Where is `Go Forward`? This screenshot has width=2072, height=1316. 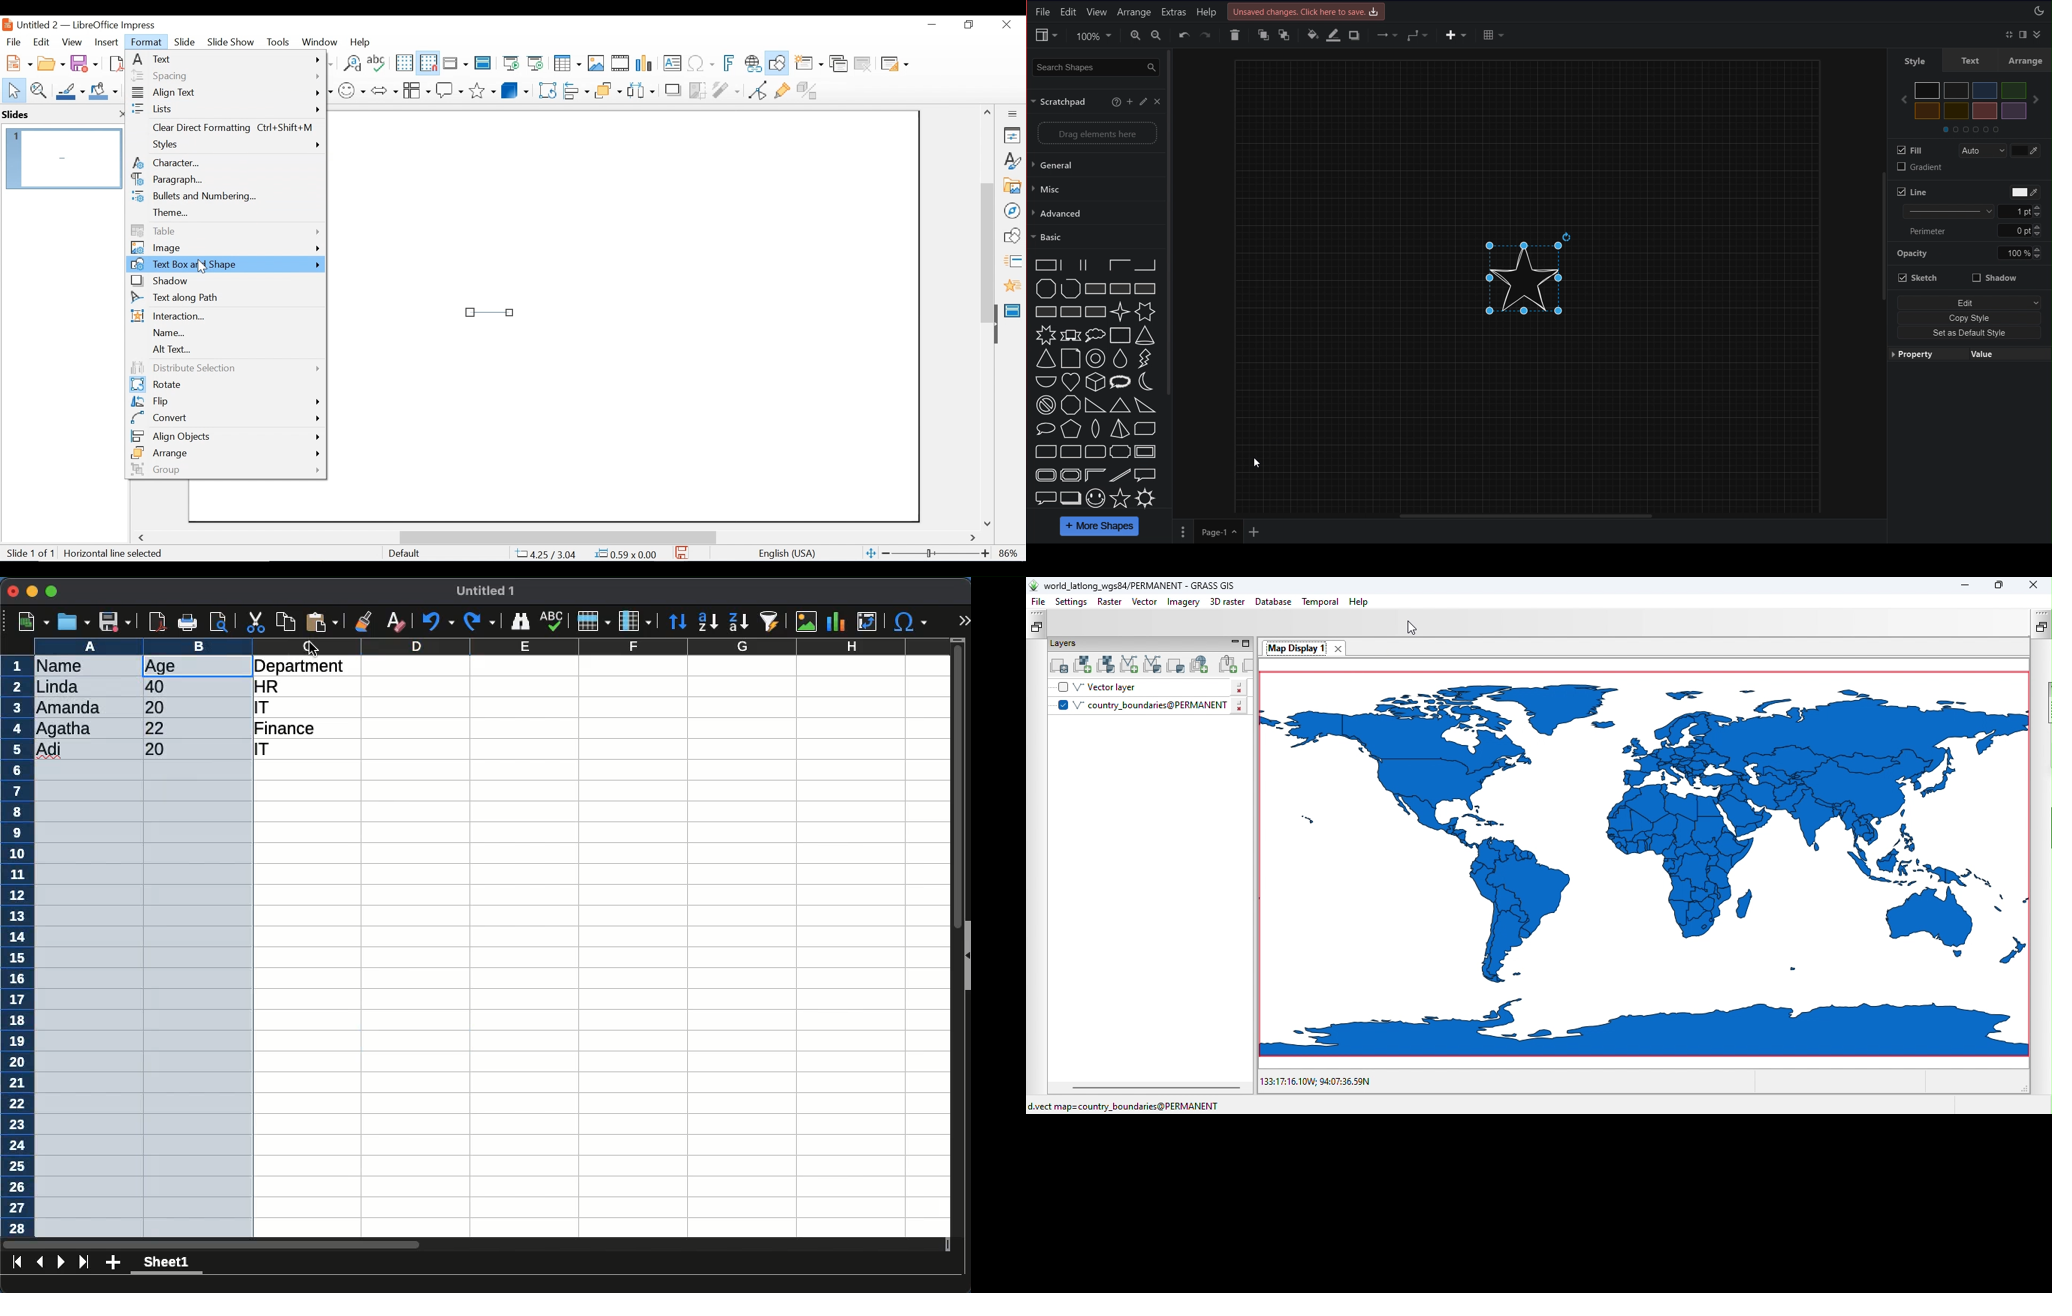
Go Forward is located at coordinates (2037, 99).